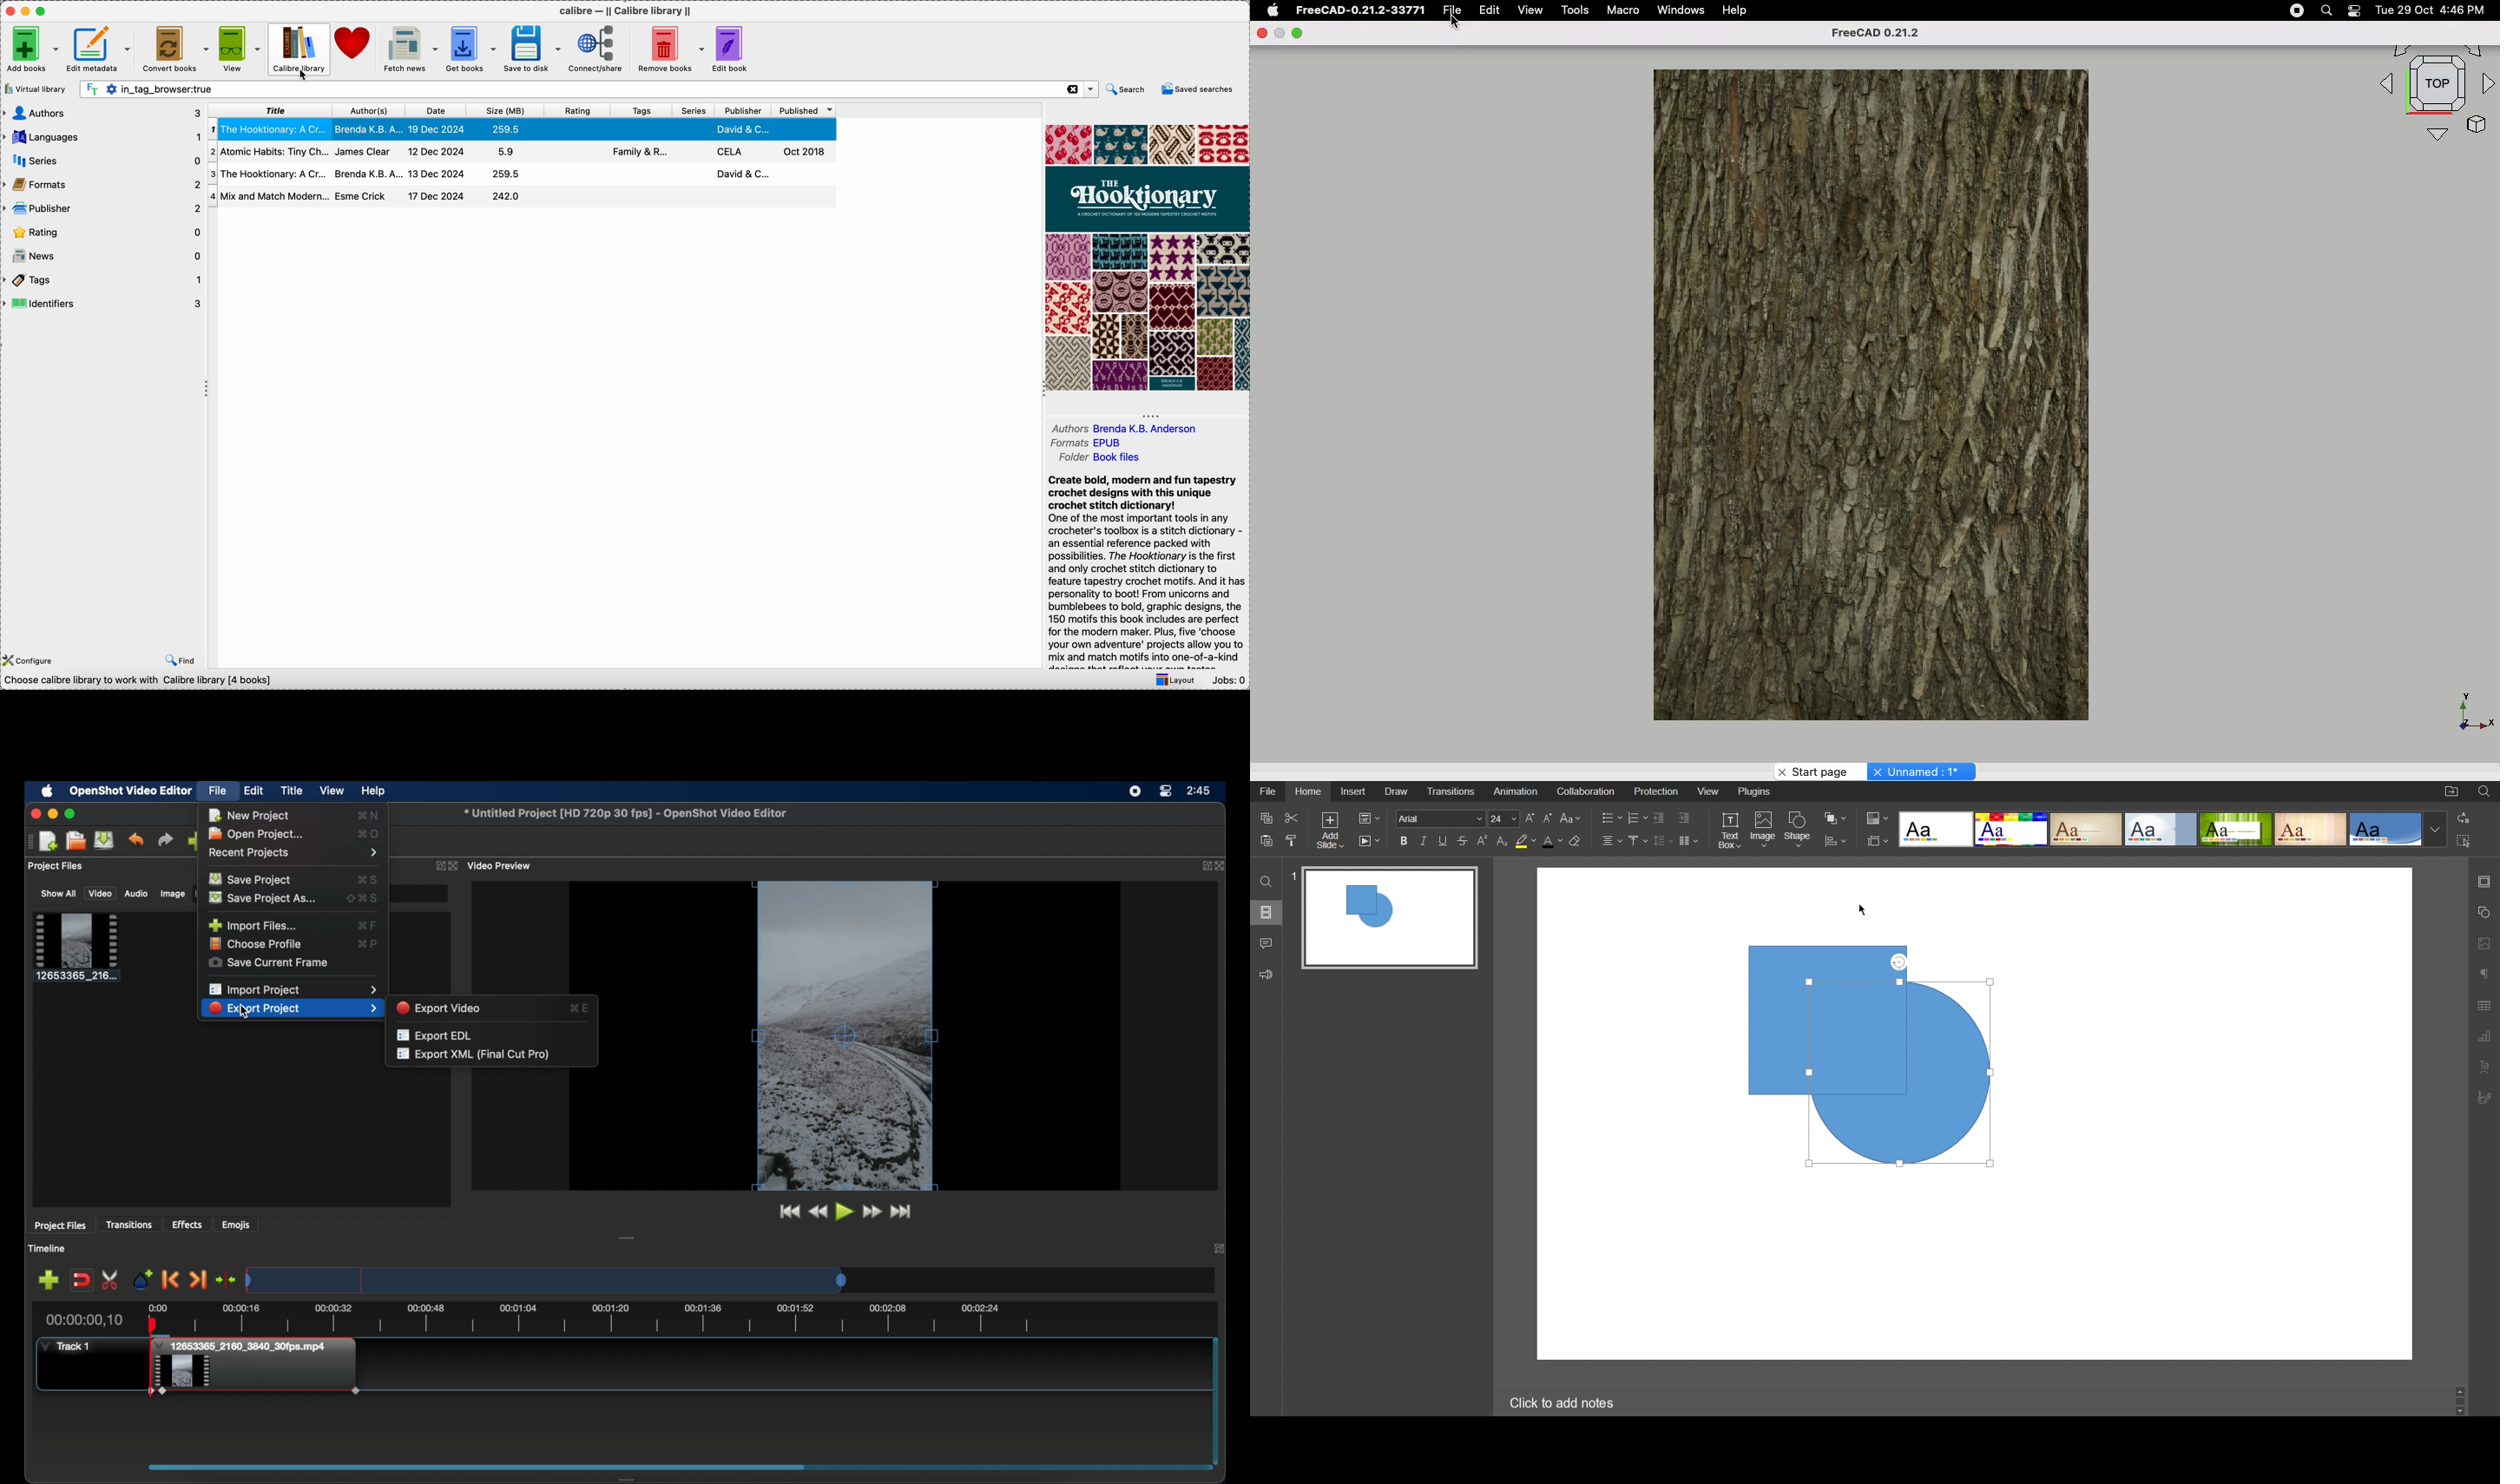 The image size is (2520, 1484). Describe the element at coordinates (1292, 842) in the screenshot. I see `Copy Style` at that location.